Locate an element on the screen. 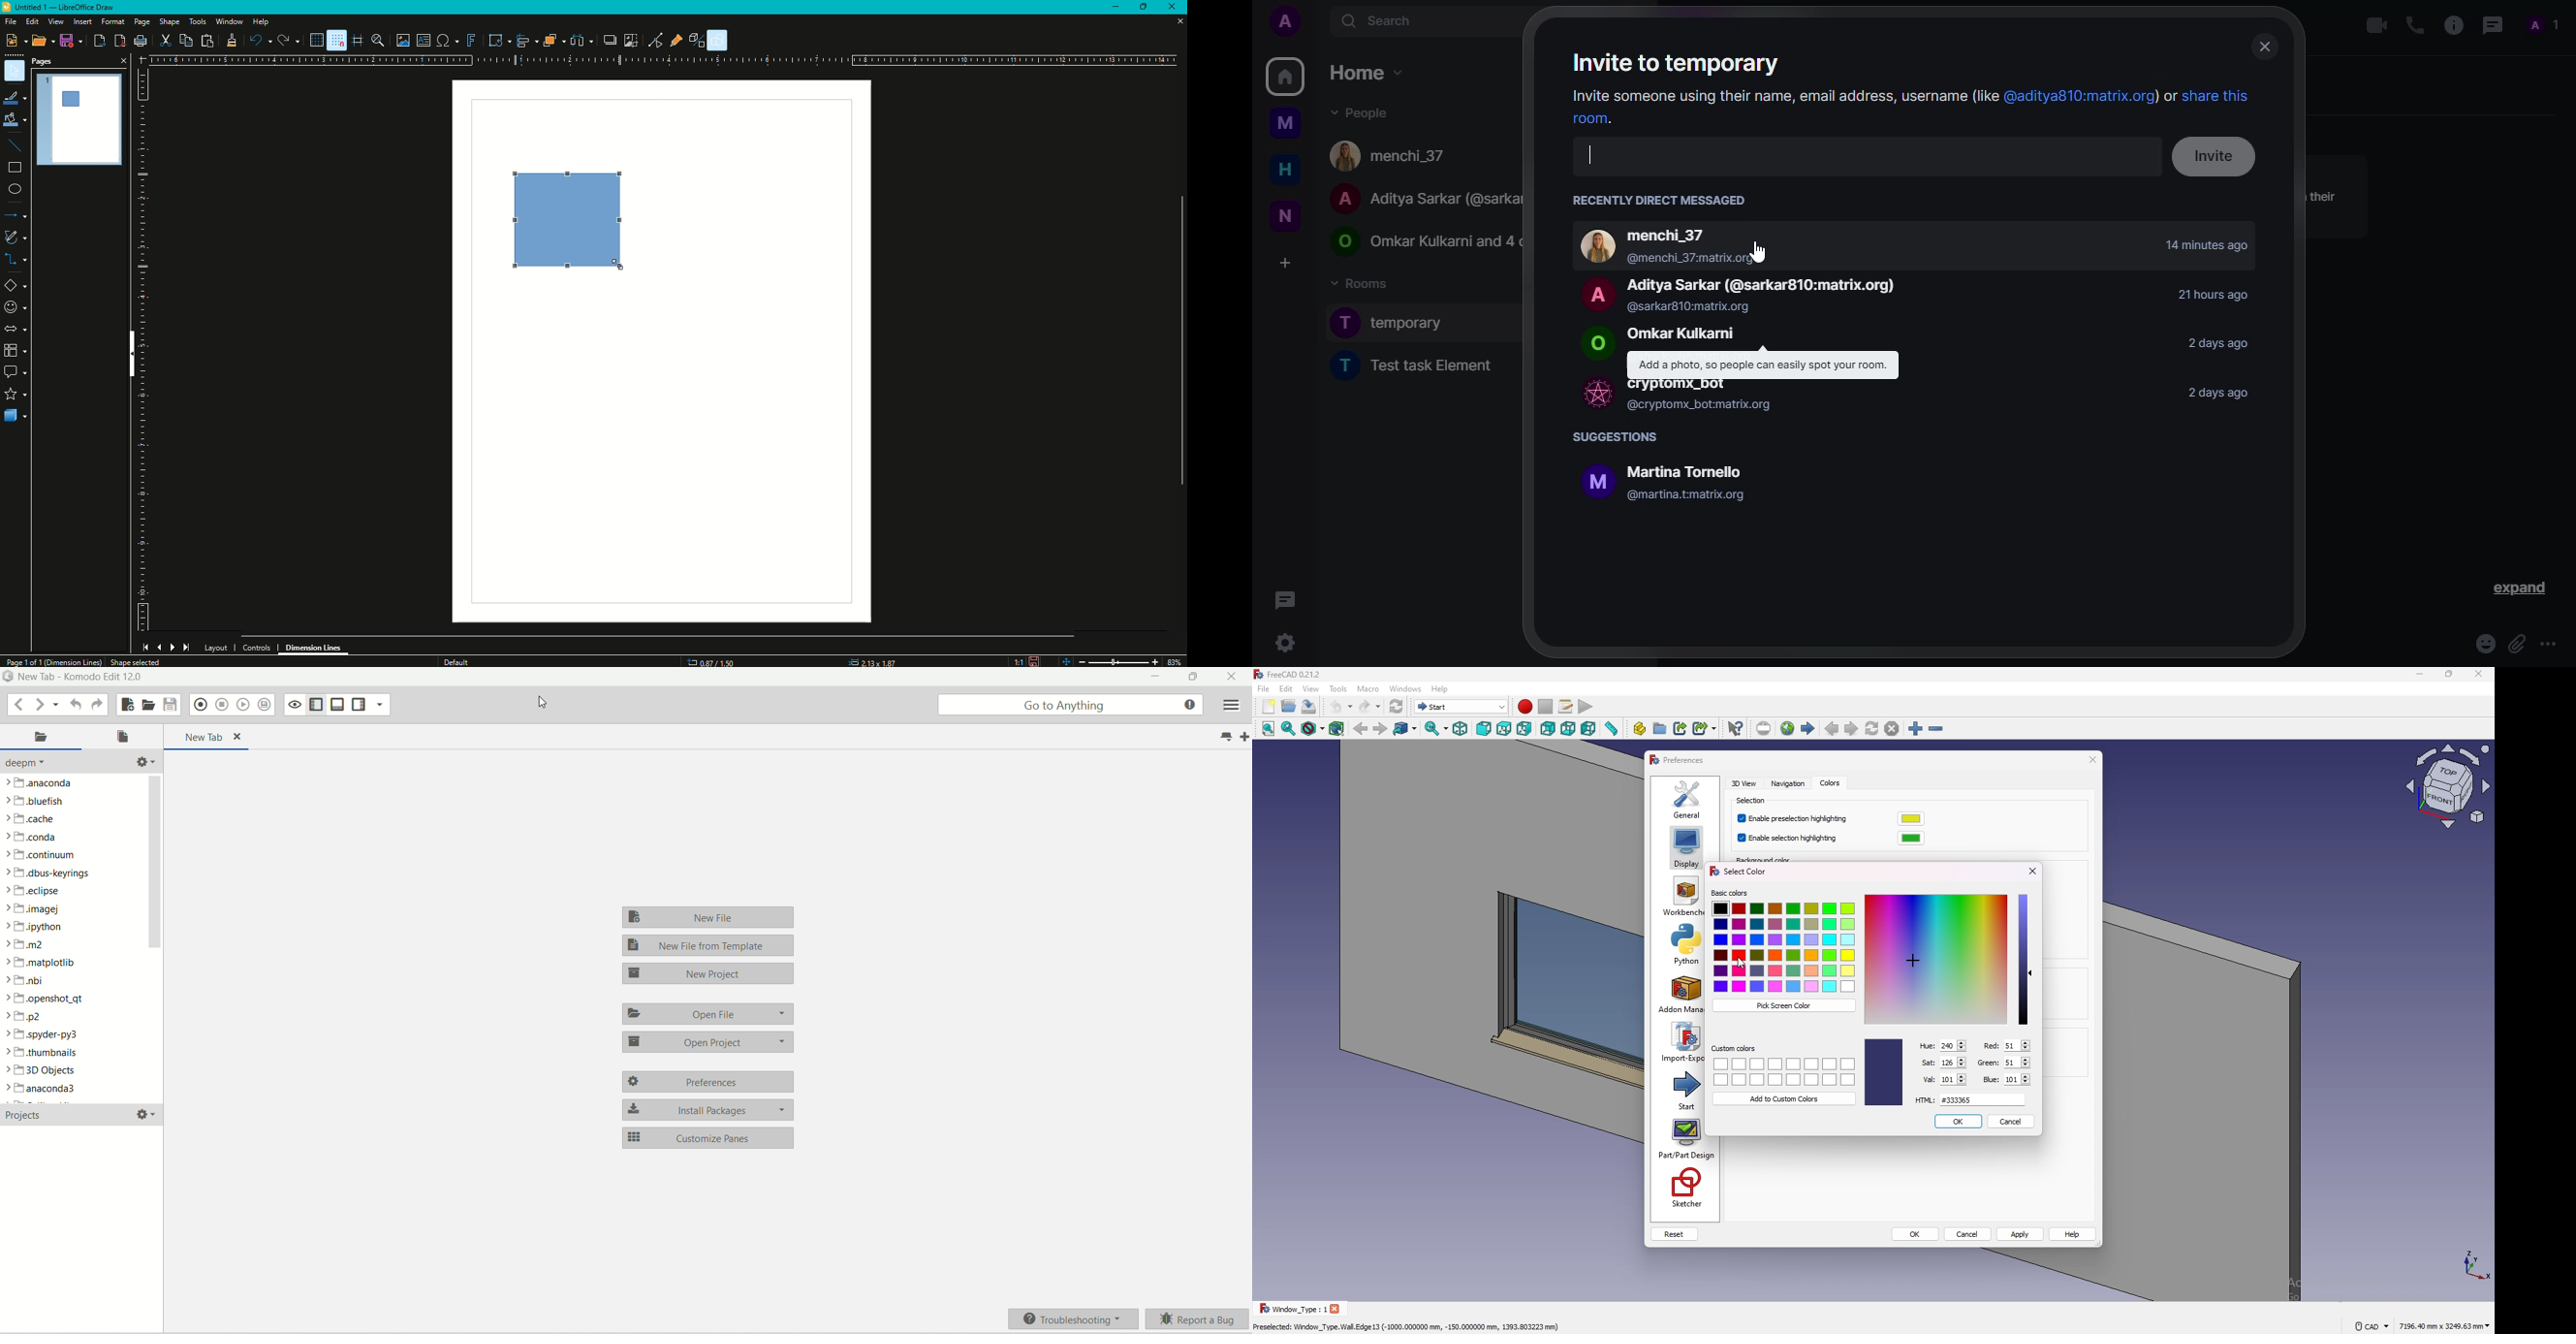 The image size is (2576, 1344). (@sarkarg10:matrix.org is located at coordinates (1694, 307).